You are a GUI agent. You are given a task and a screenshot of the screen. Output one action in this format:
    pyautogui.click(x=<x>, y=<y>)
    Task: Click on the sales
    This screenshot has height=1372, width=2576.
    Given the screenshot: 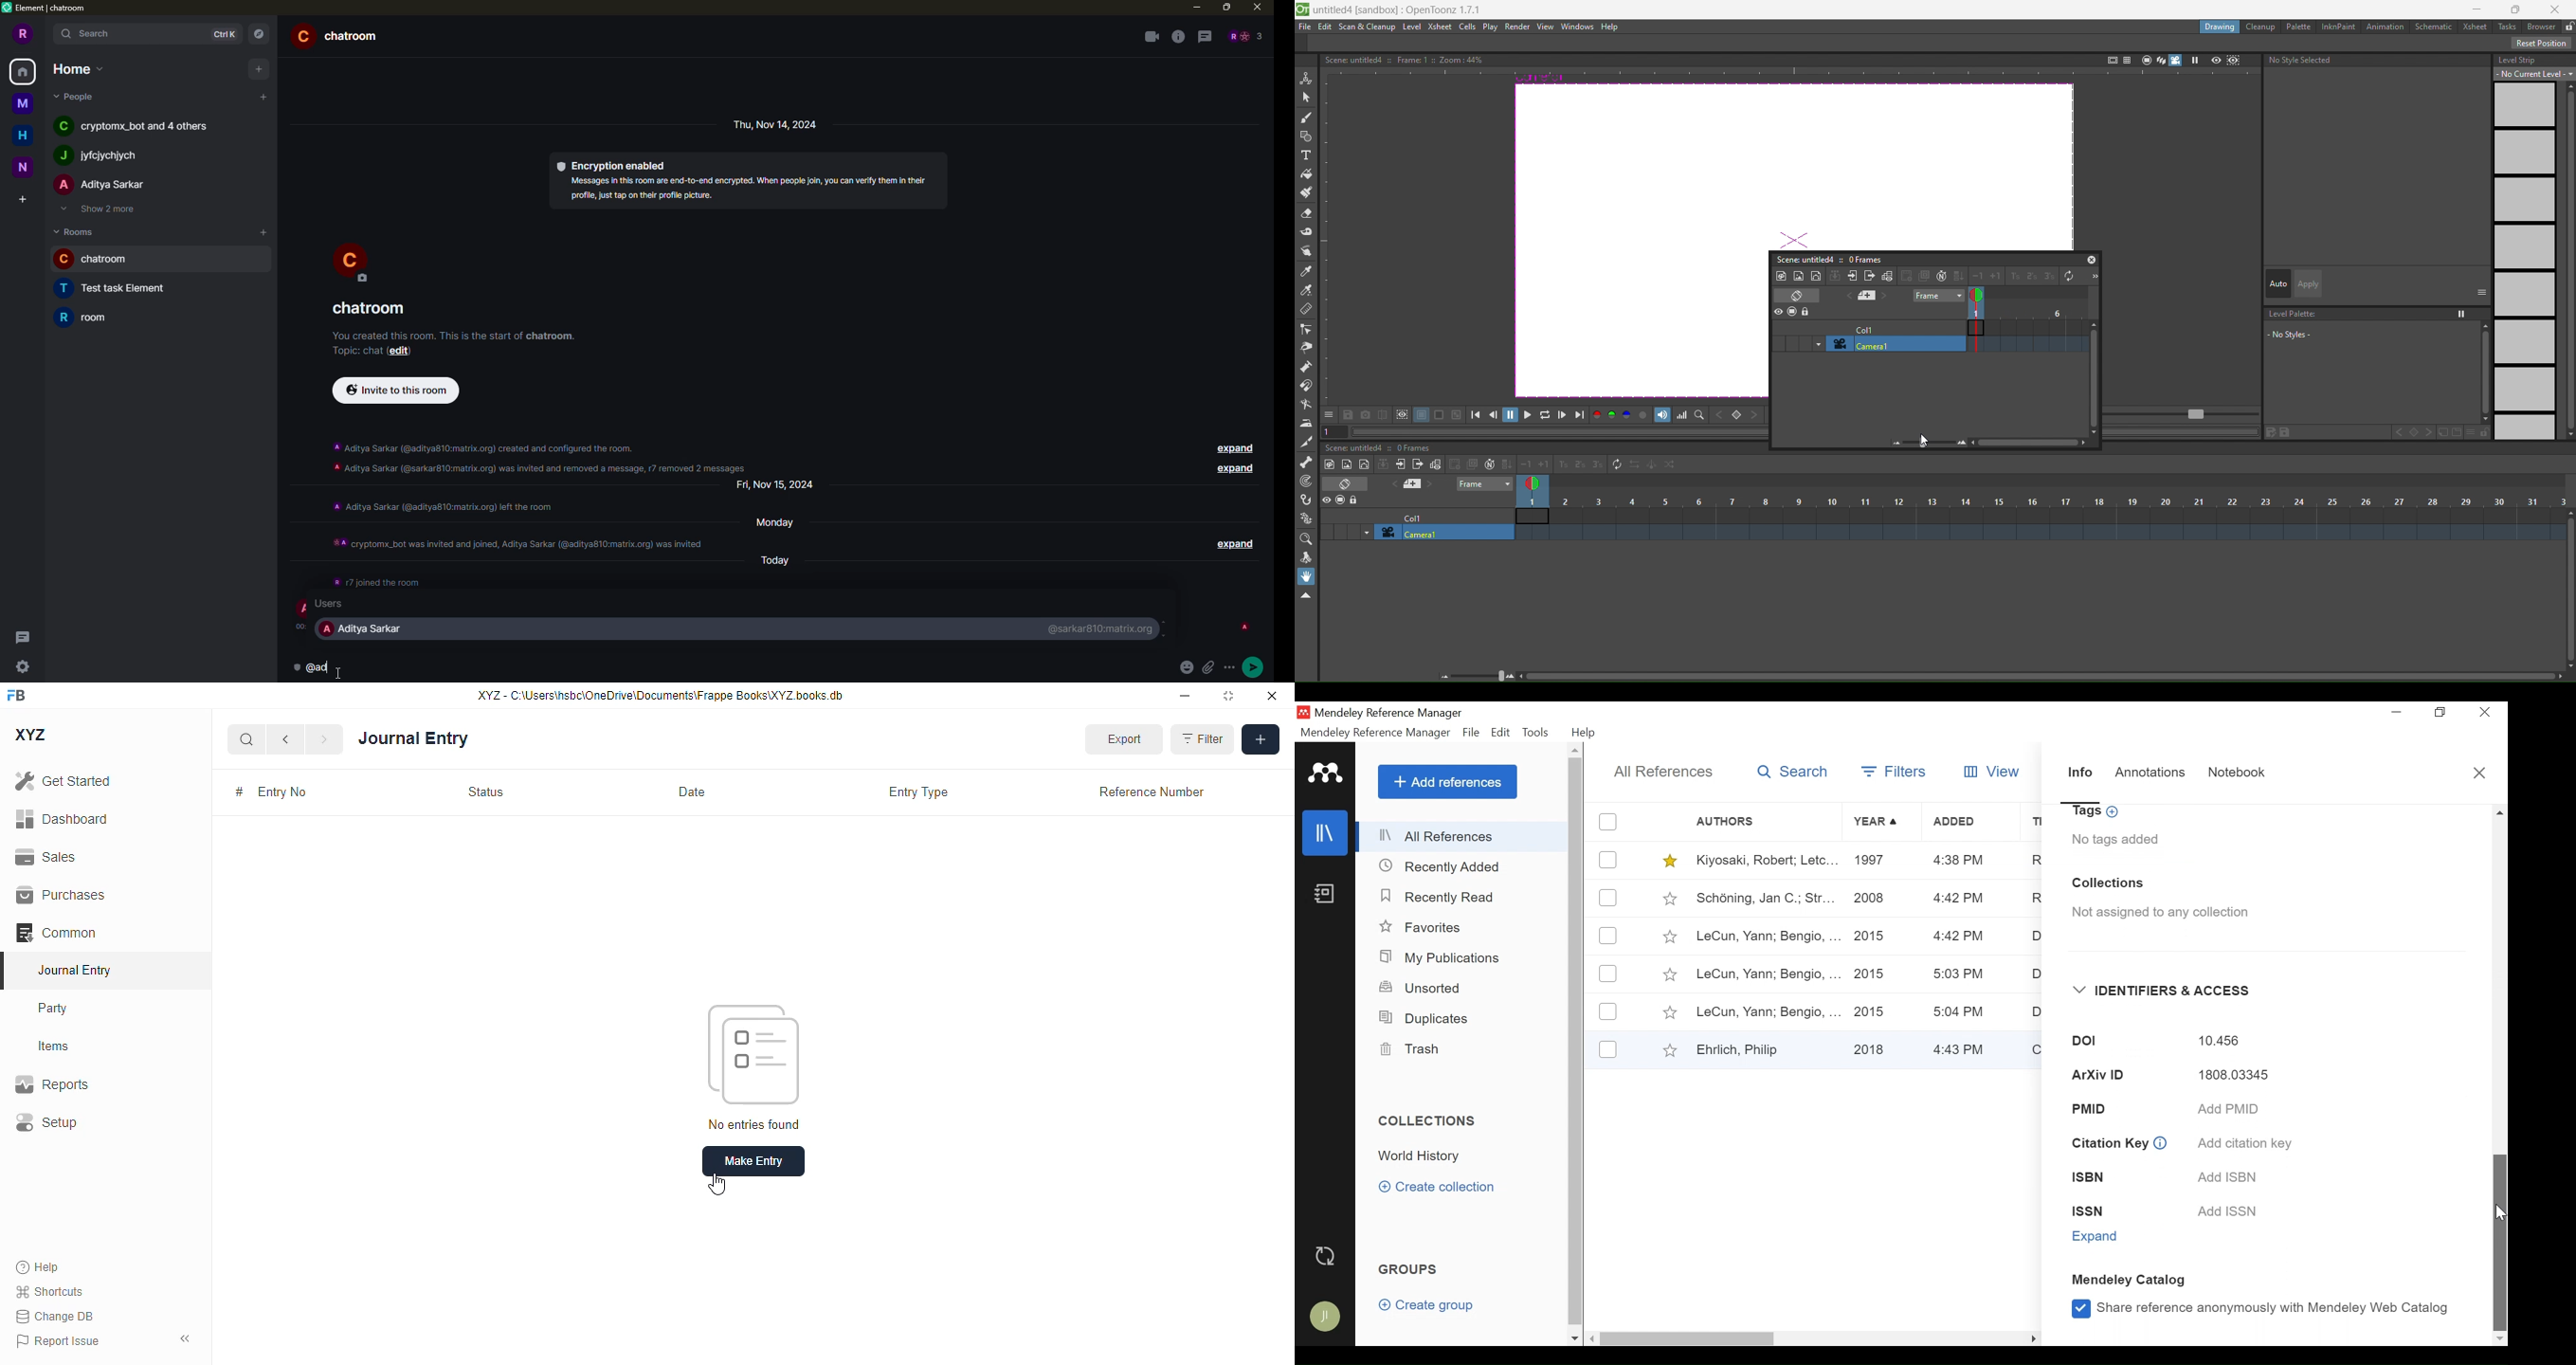 What is the action you would take?
    pyautogui.click(x=48, y=858)
    